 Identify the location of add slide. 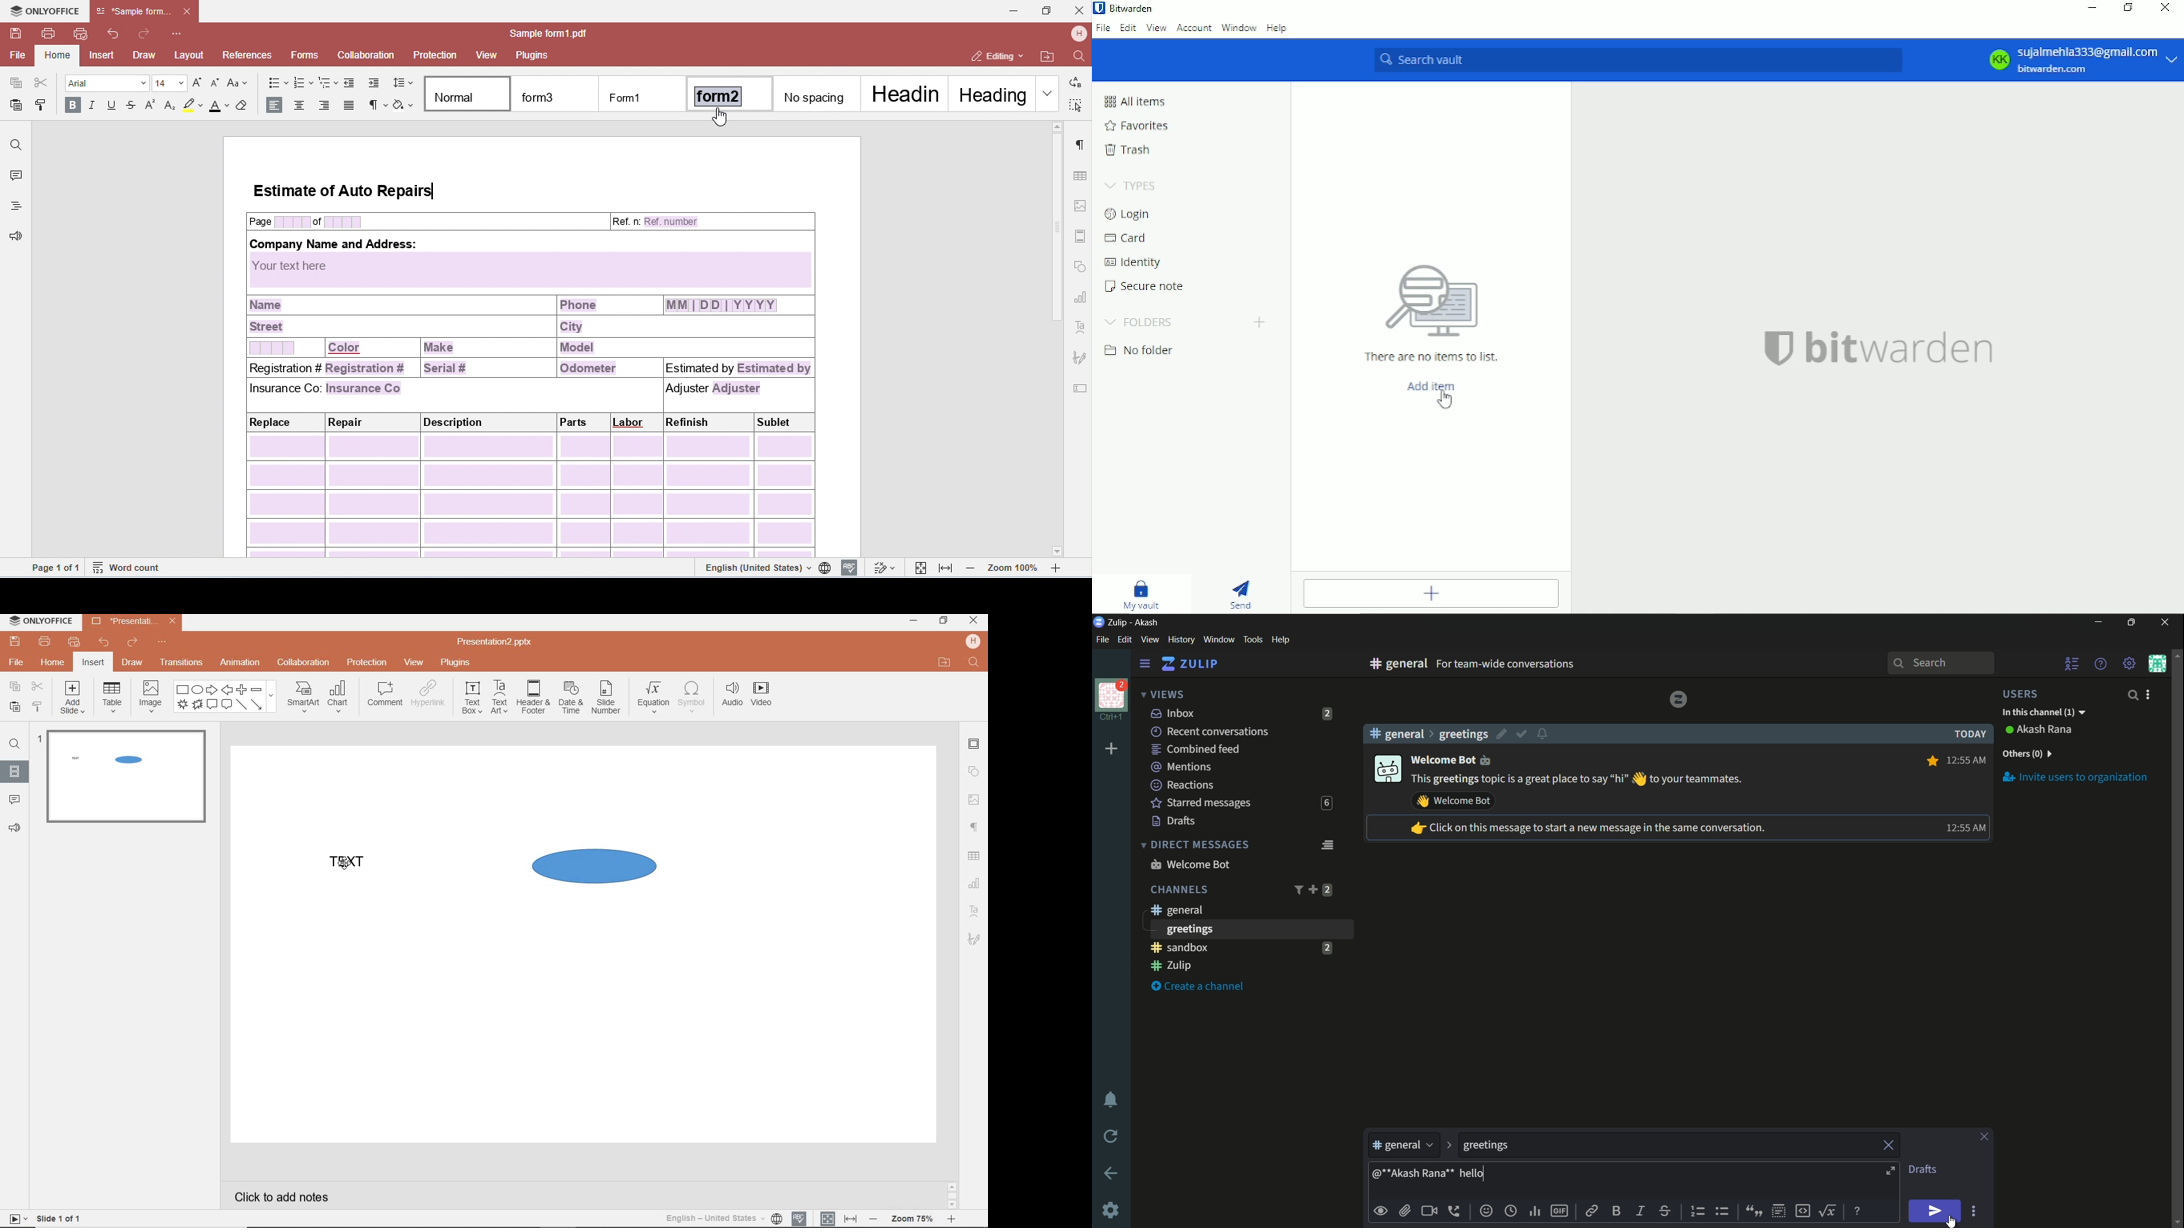
(73, 699).